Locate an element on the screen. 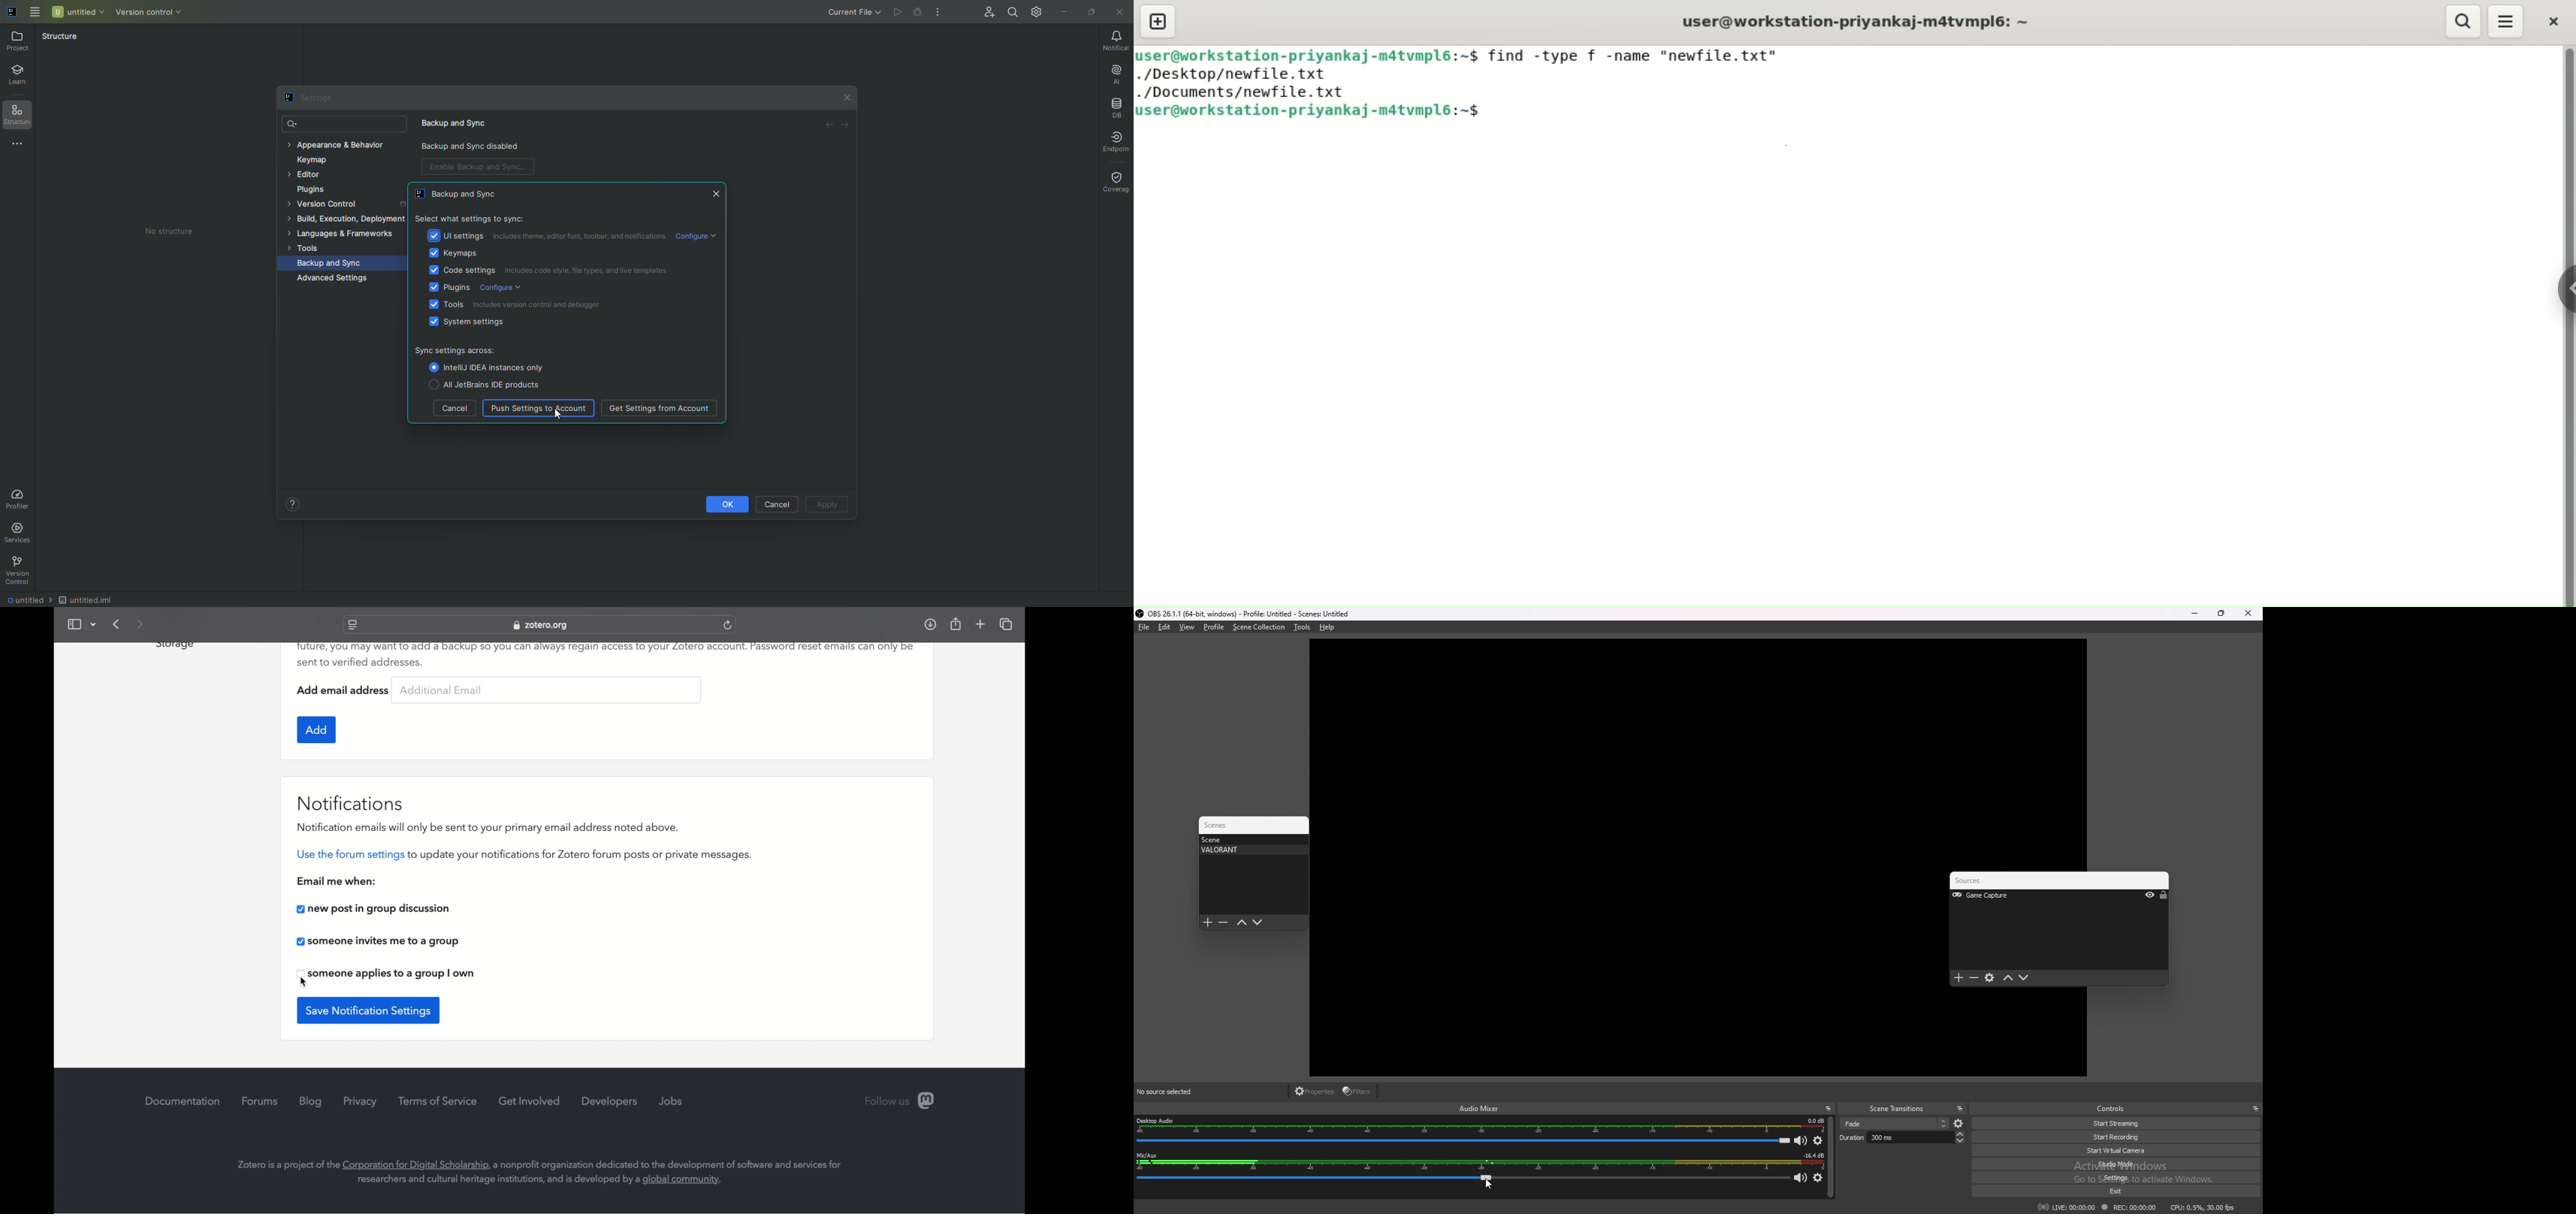 Image resolution: width=2576 pixels, height=1232 pixels. start streaming is located at coordinates (2117, 1124).